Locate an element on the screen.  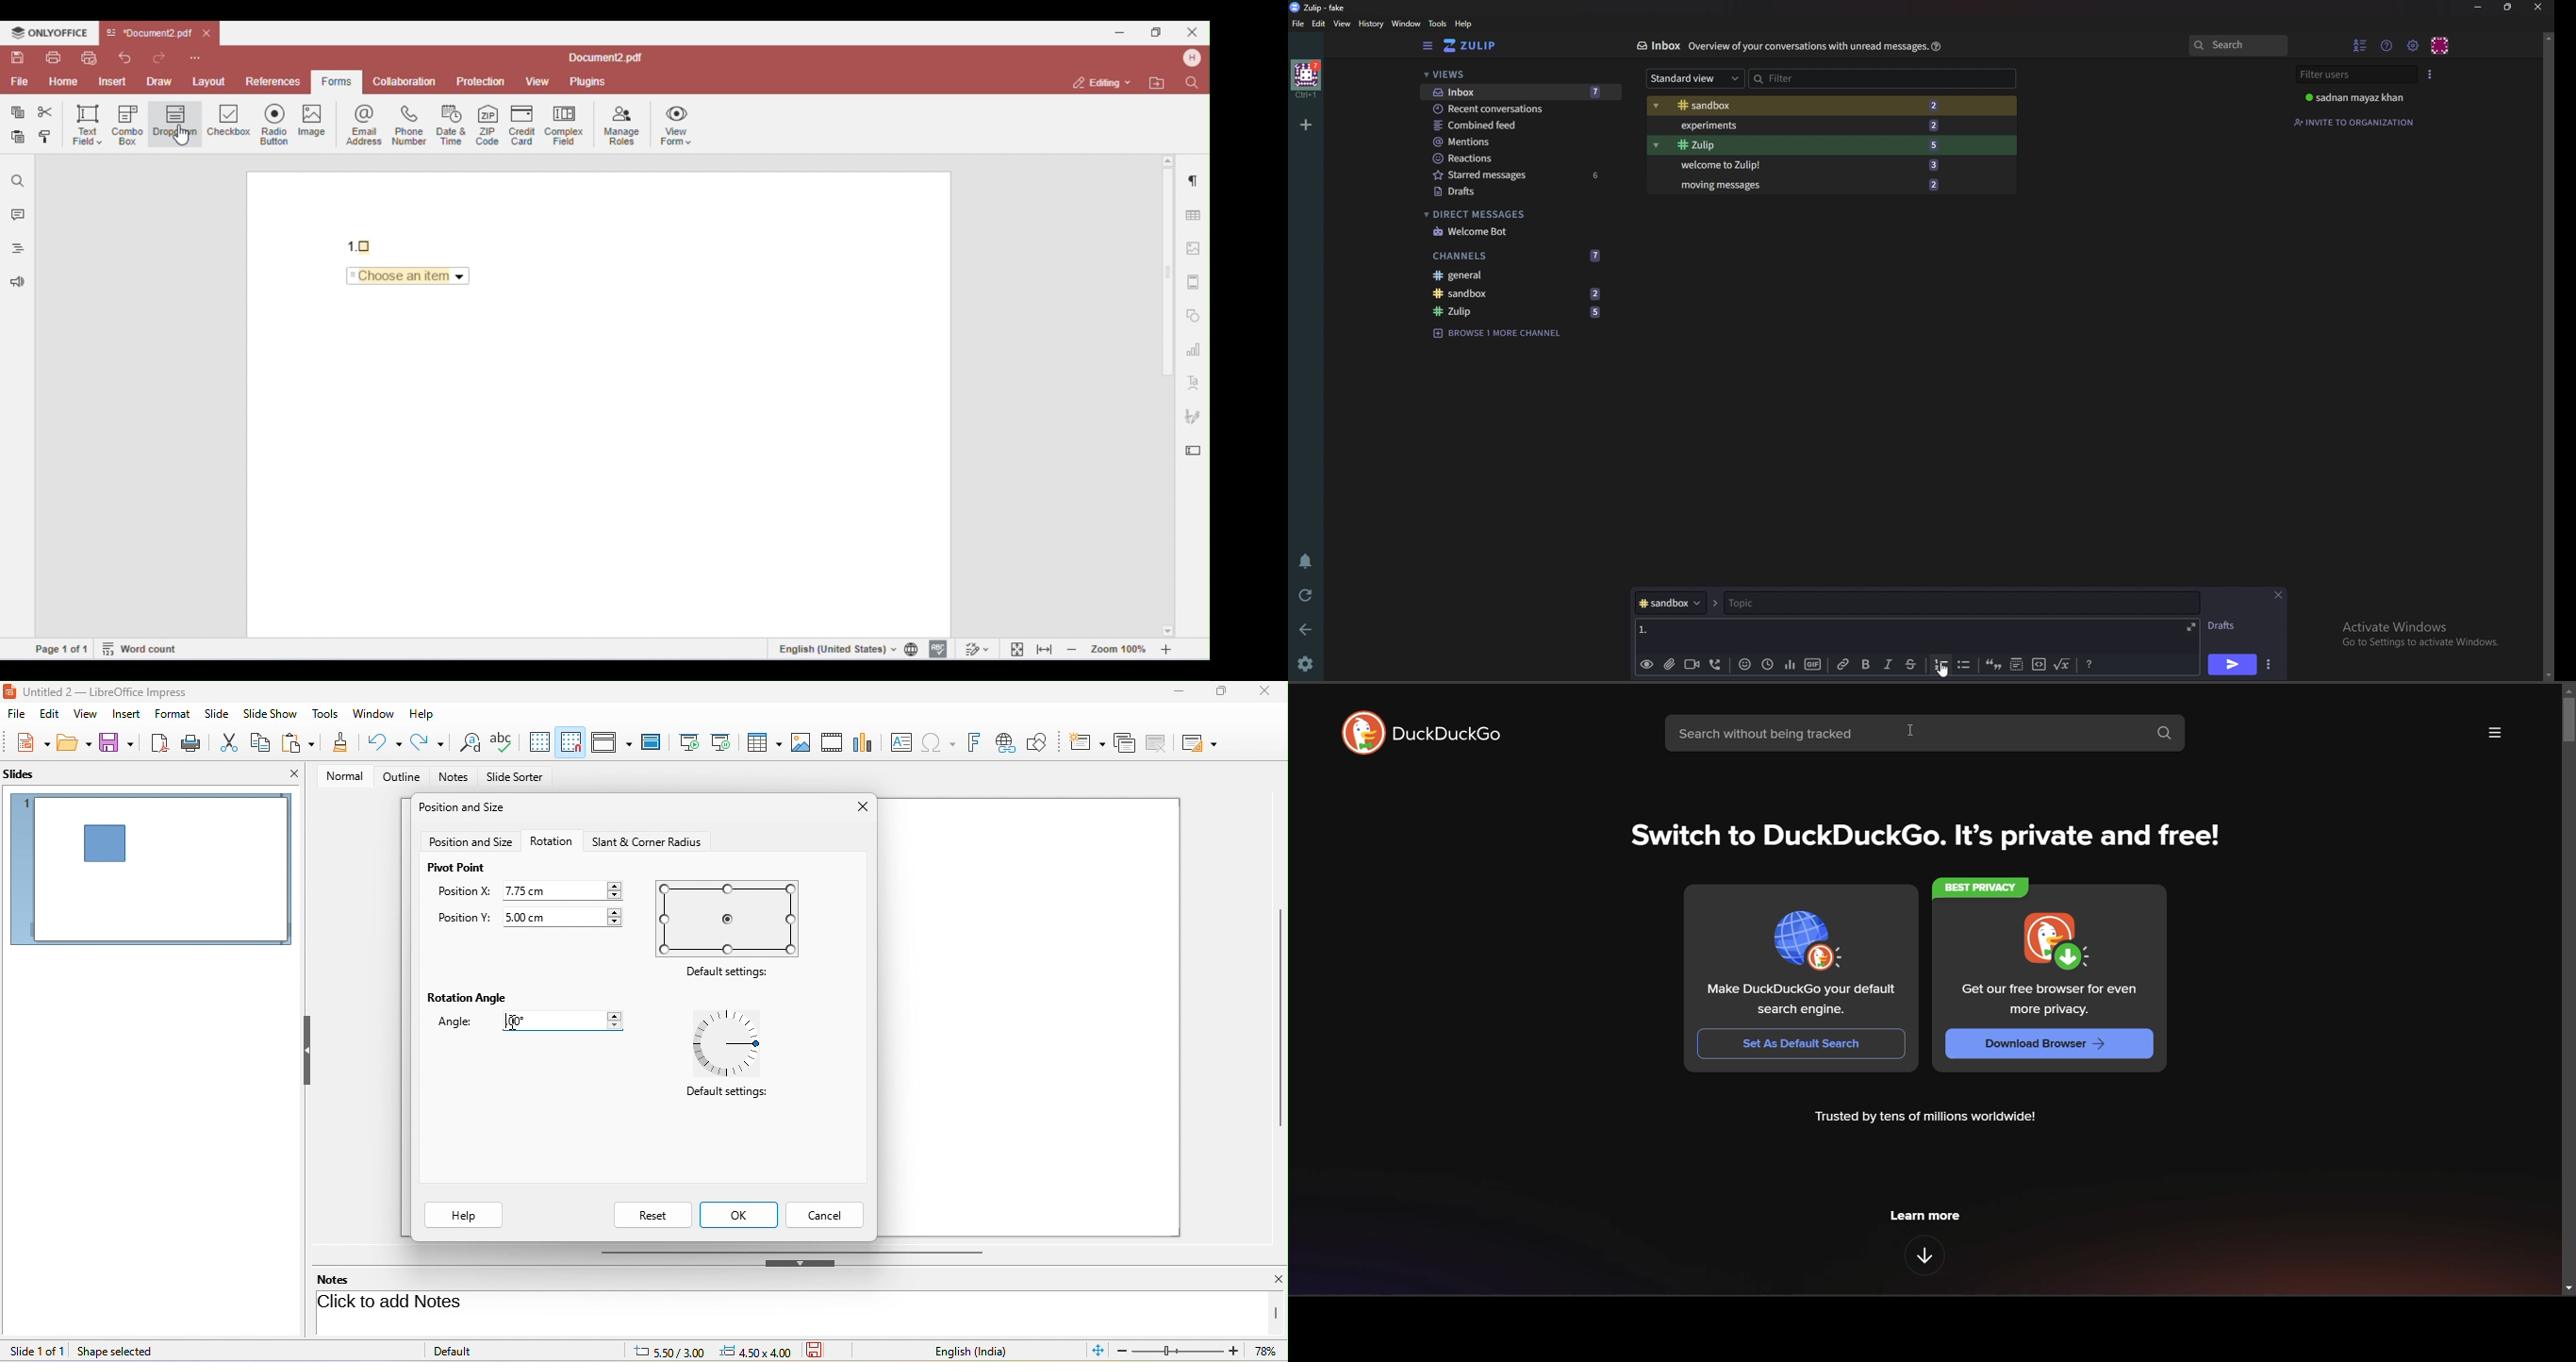
image is located at coordinates (801, 741).